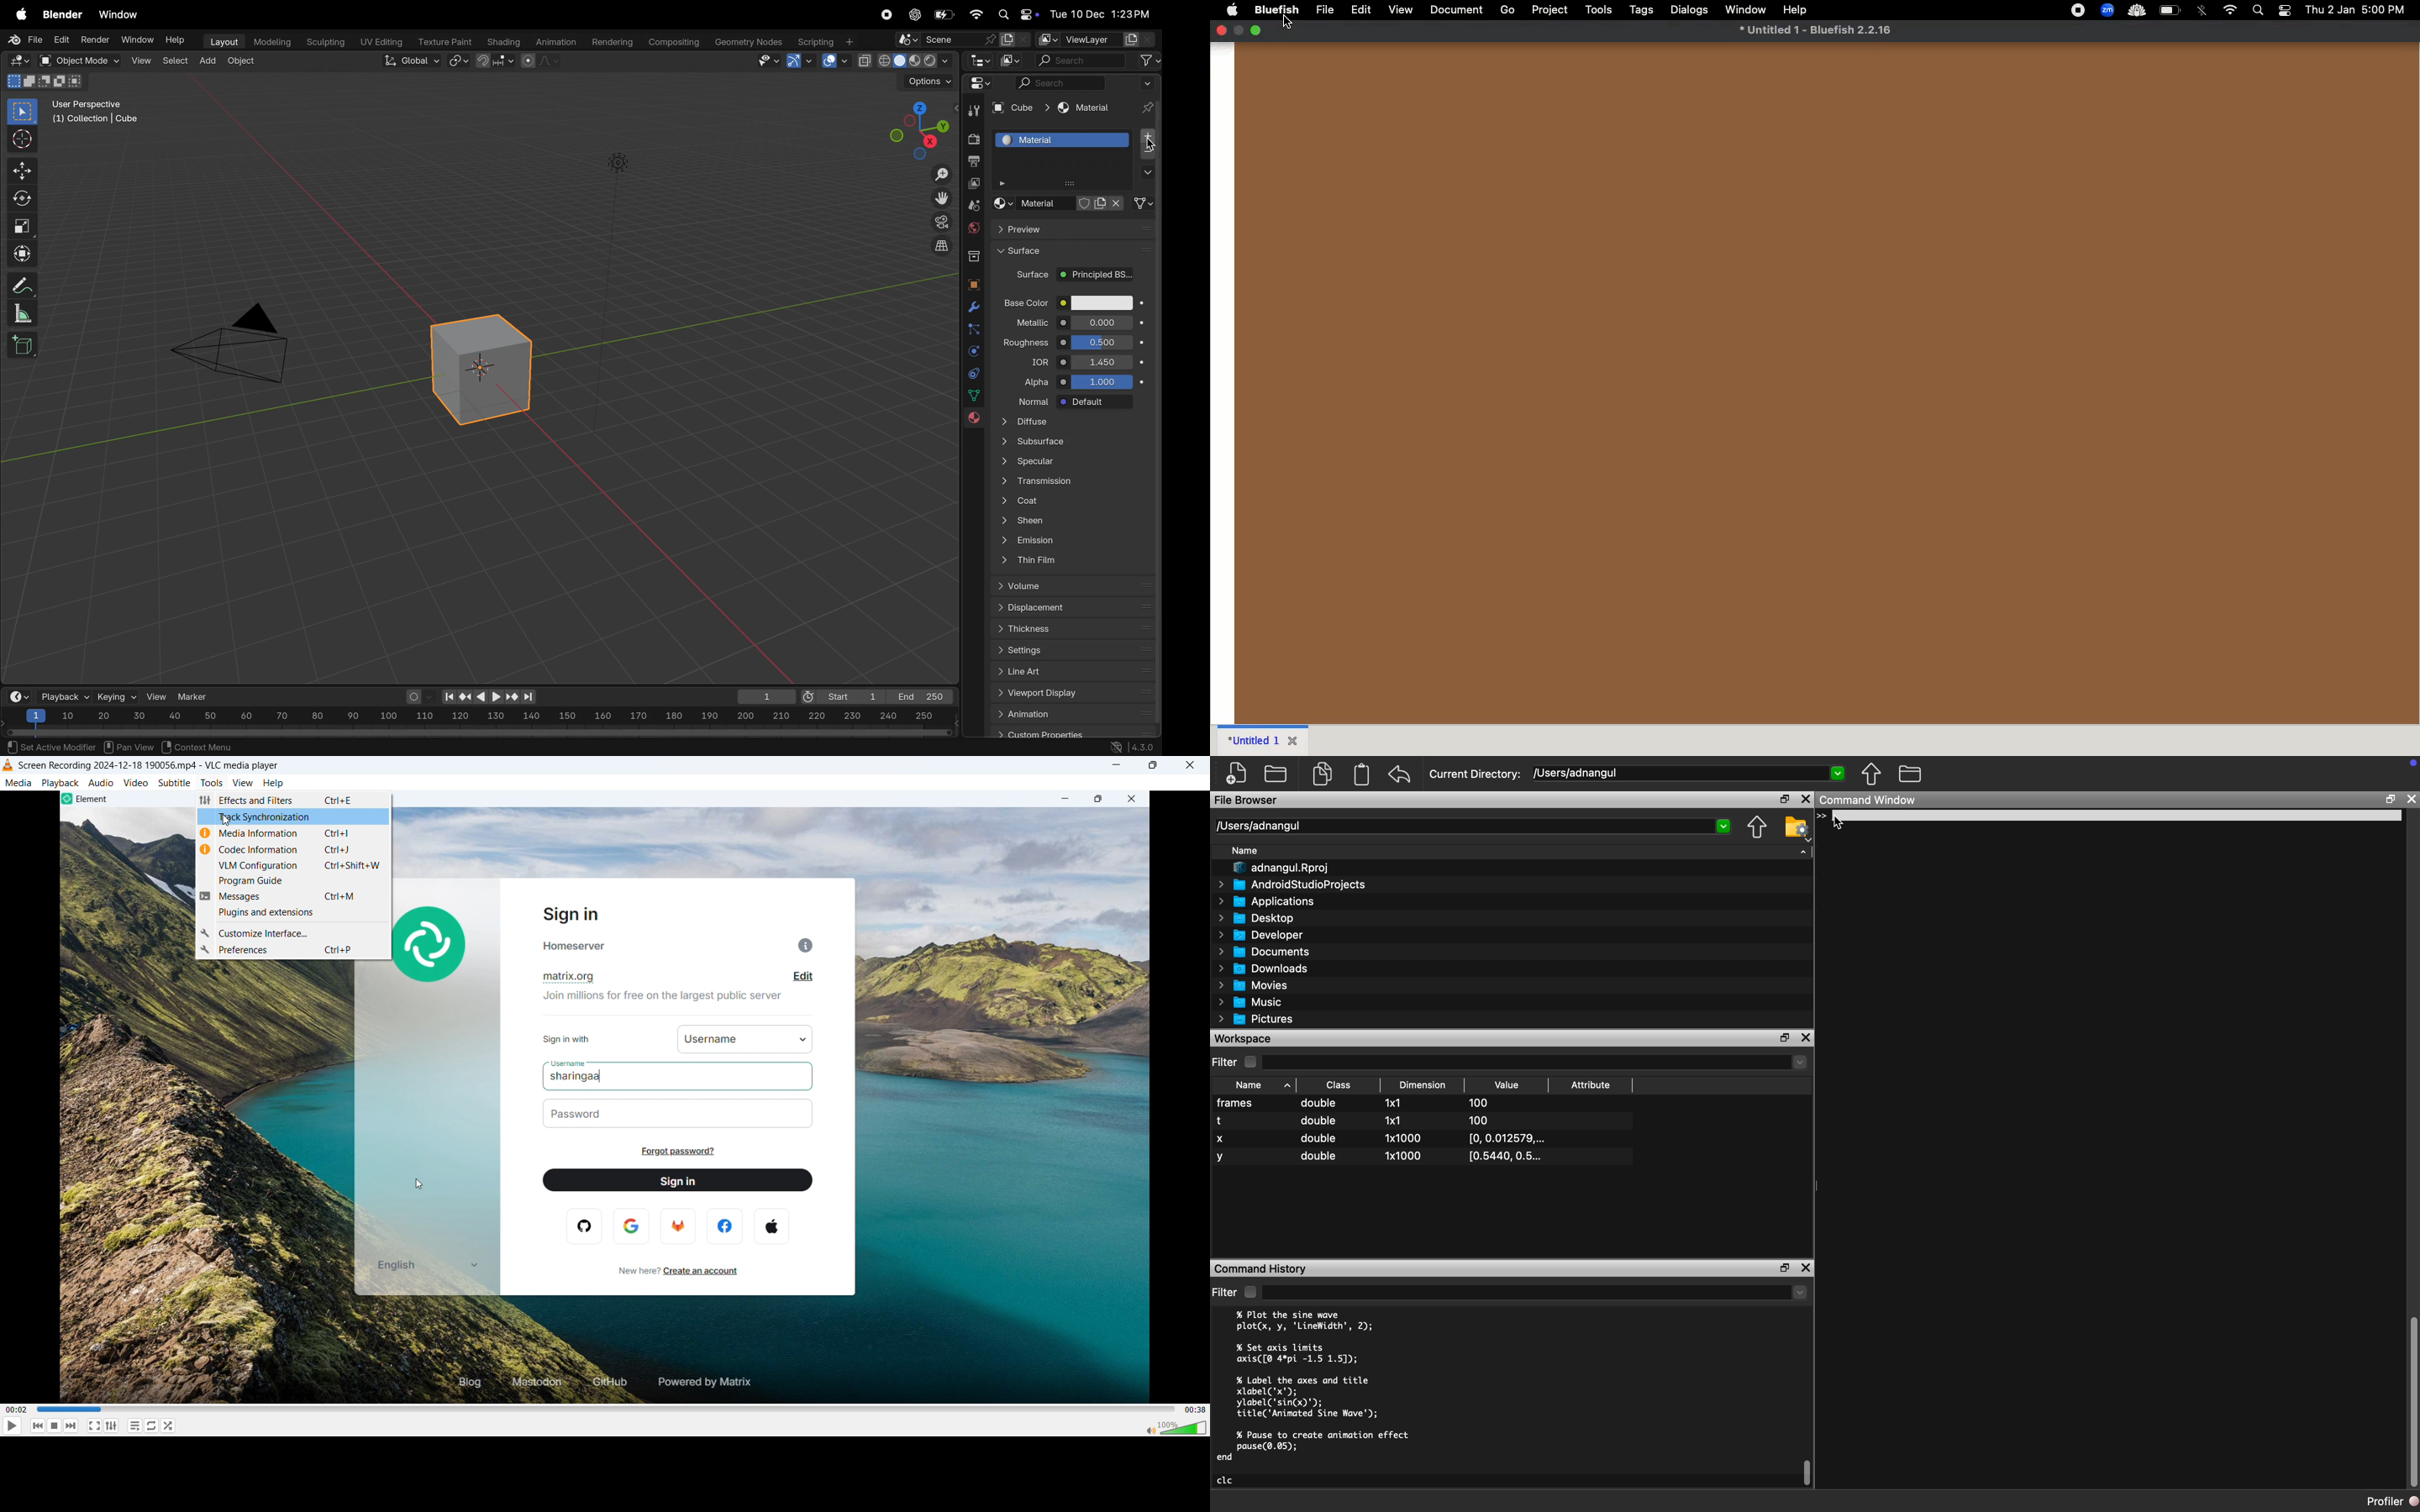  Describe the element at coordinates (1100, 801) in the screenshot. I see `maximize` at that location.